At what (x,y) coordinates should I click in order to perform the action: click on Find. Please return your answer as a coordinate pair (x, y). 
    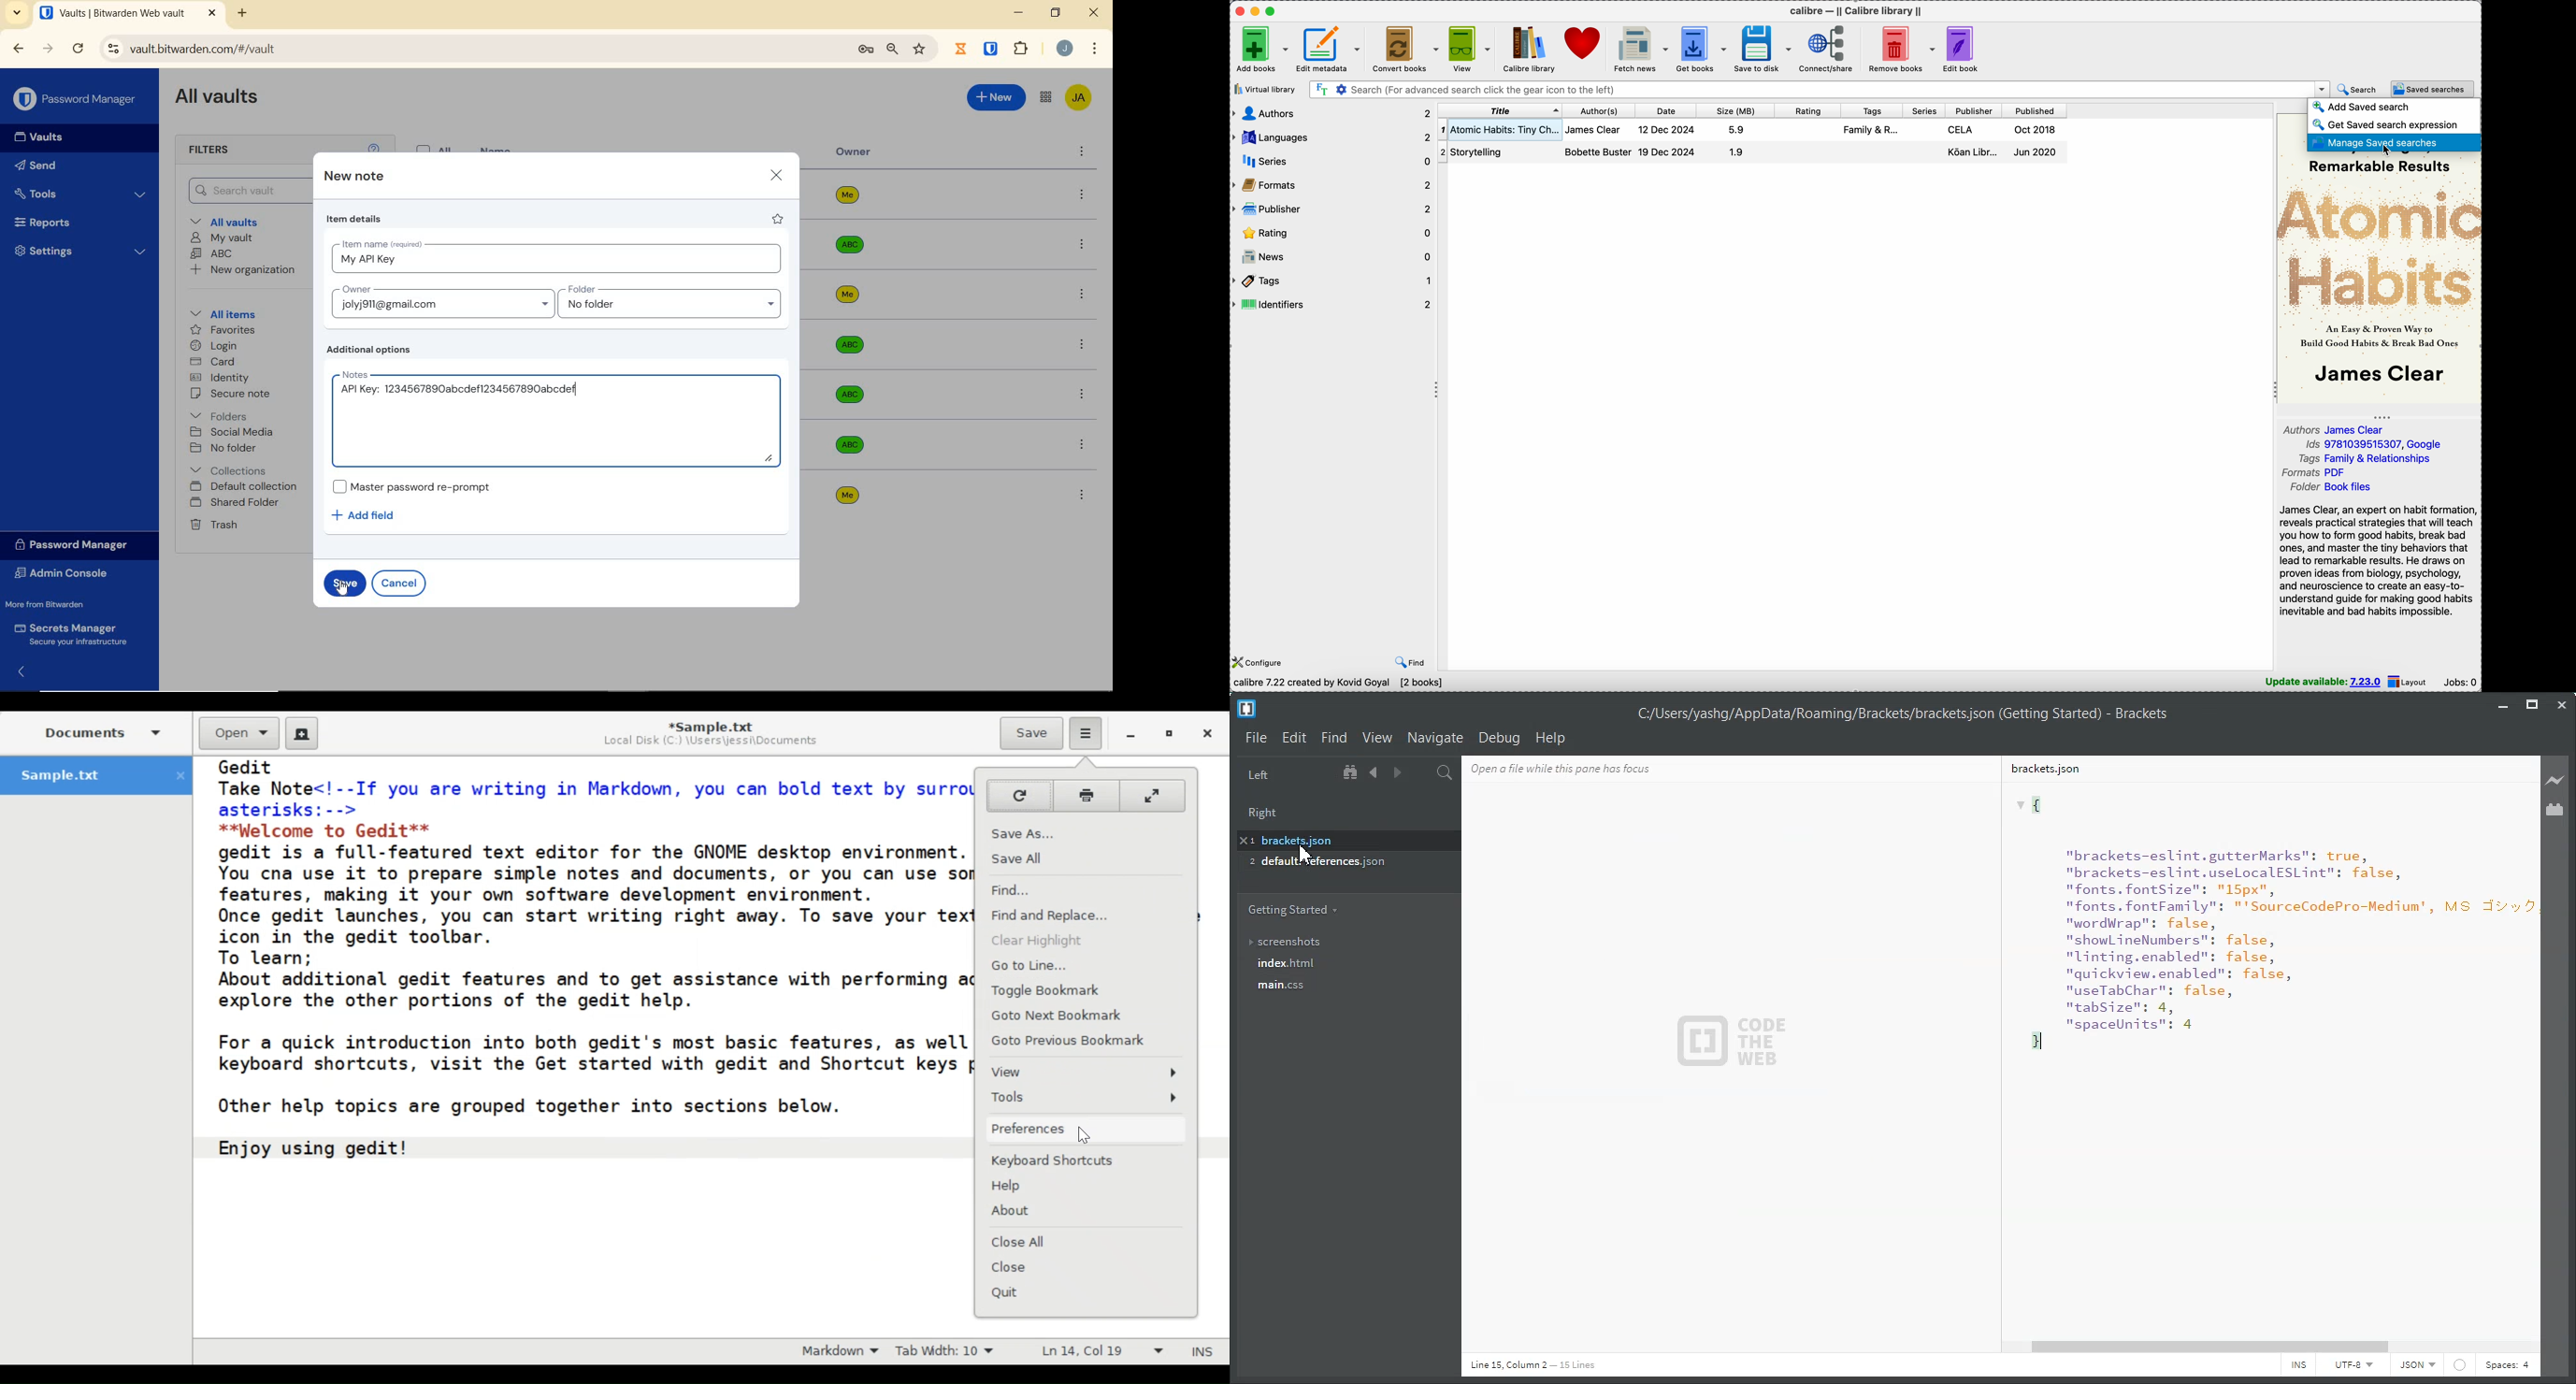
    Looking at the image, I should click on (1333, 738).